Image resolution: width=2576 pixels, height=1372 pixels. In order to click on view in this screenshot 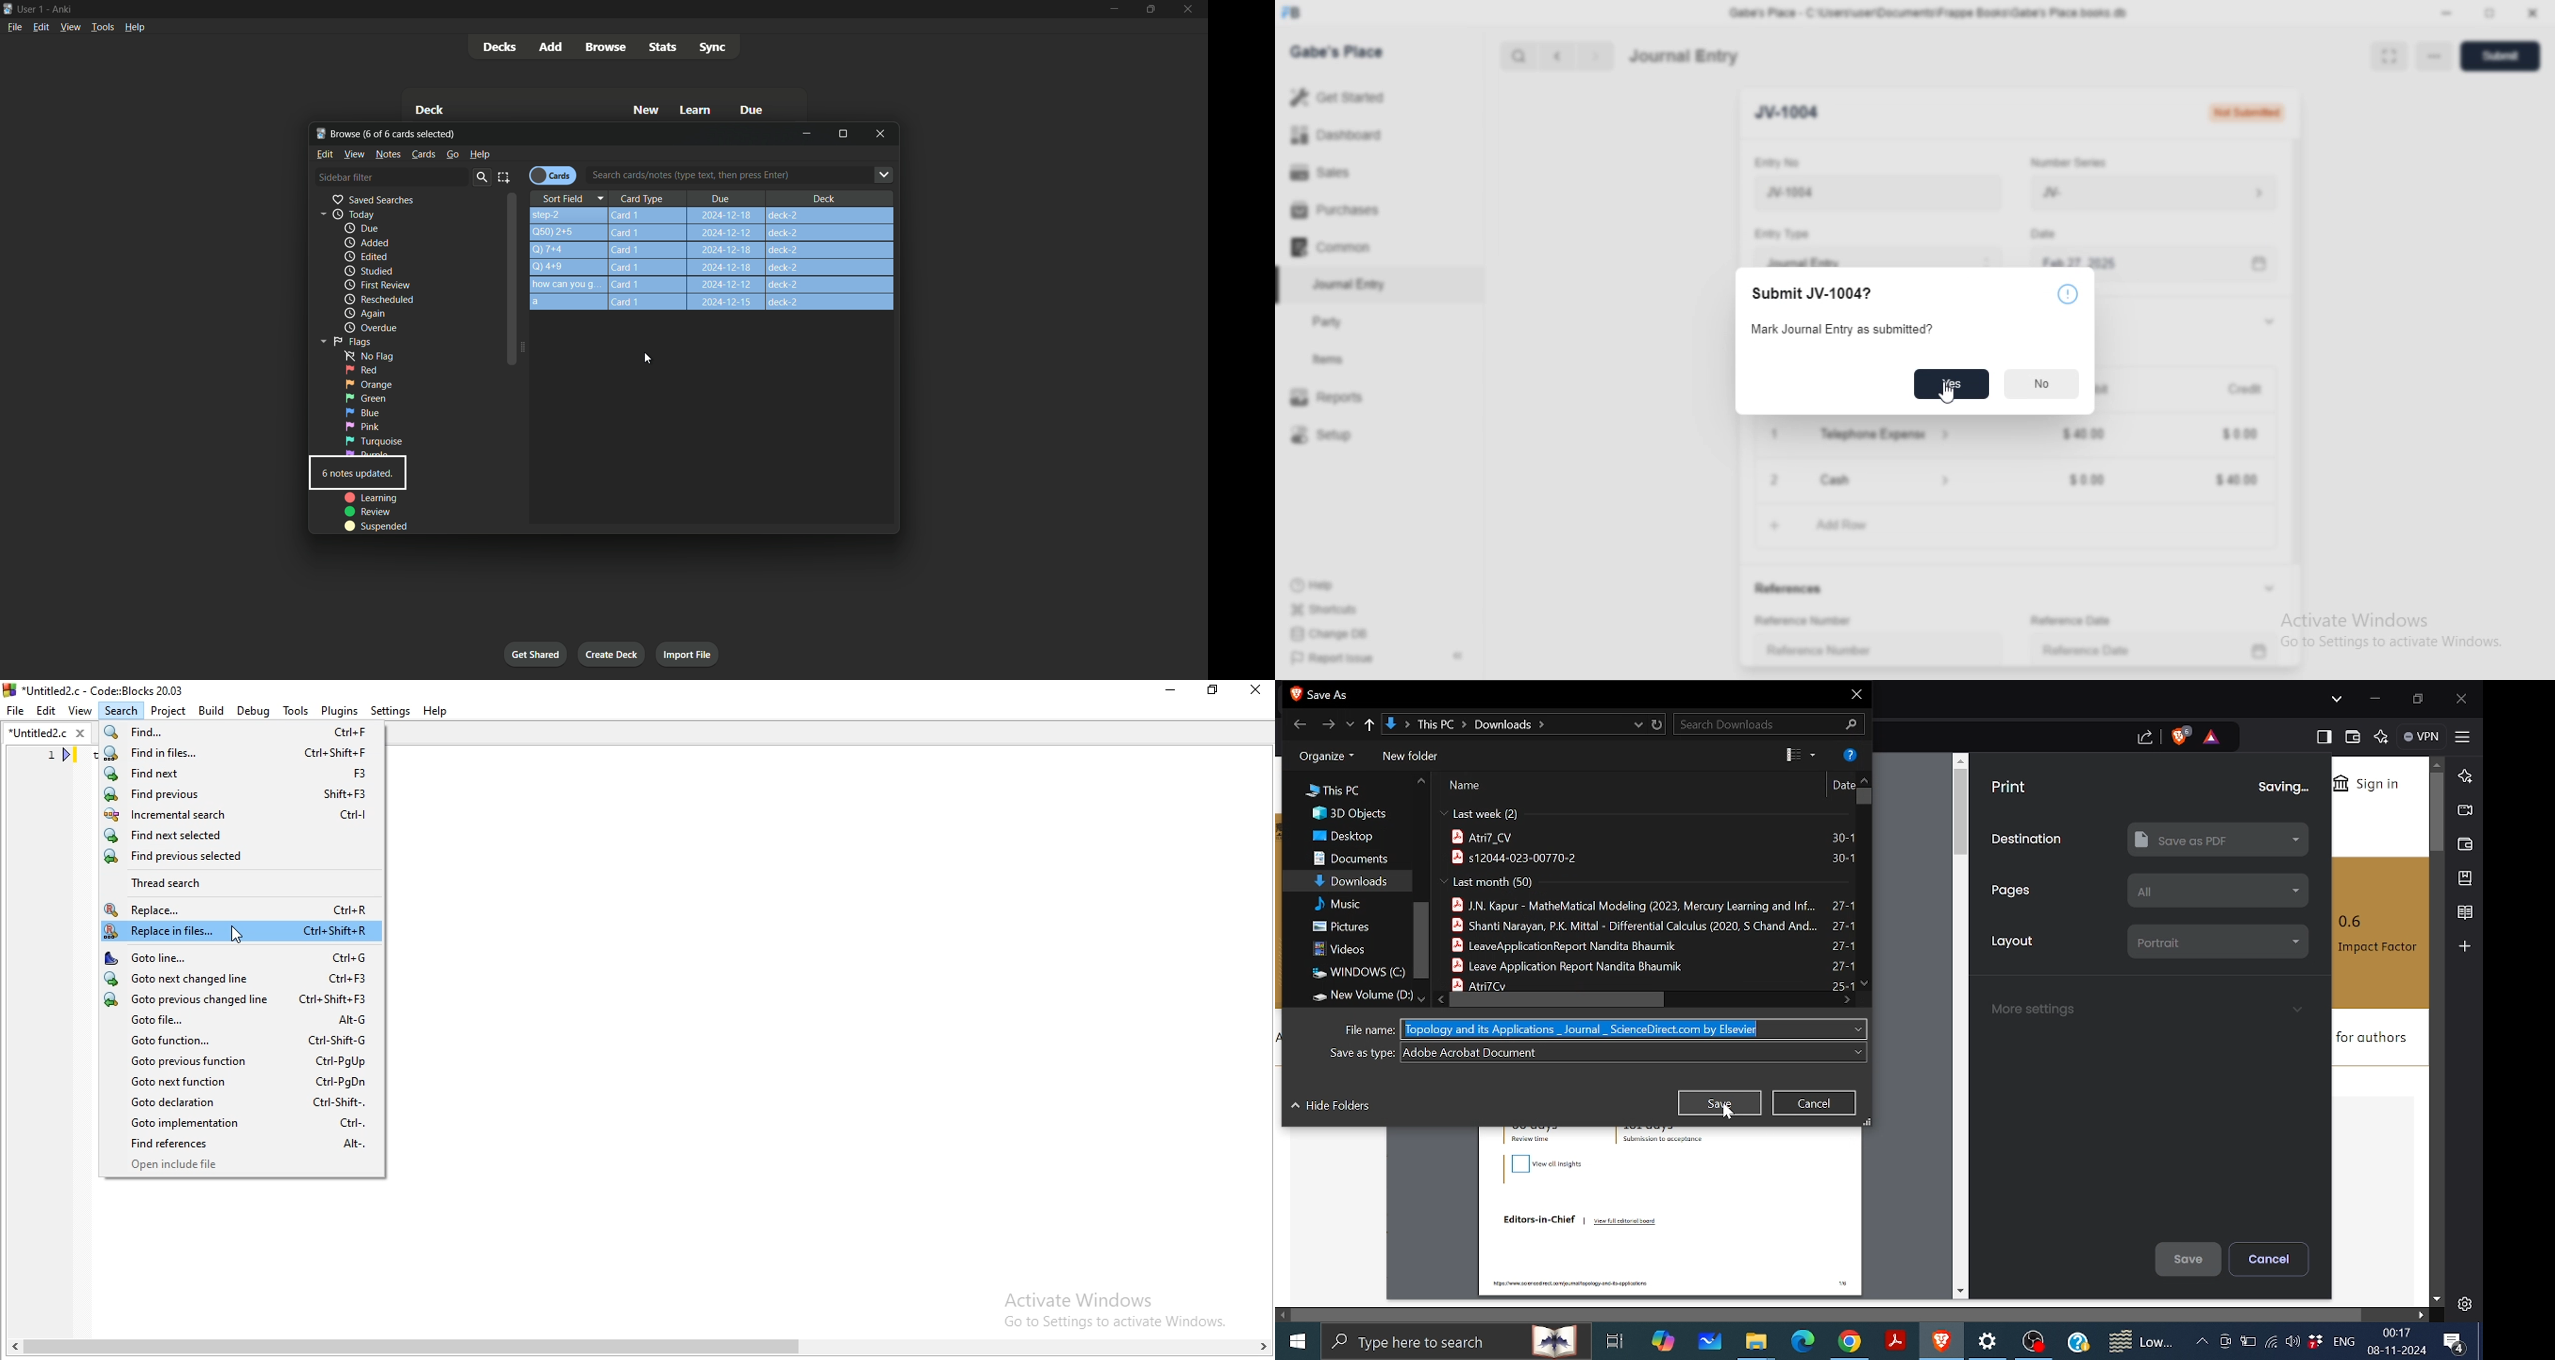, I will do `click(355, 154)`.